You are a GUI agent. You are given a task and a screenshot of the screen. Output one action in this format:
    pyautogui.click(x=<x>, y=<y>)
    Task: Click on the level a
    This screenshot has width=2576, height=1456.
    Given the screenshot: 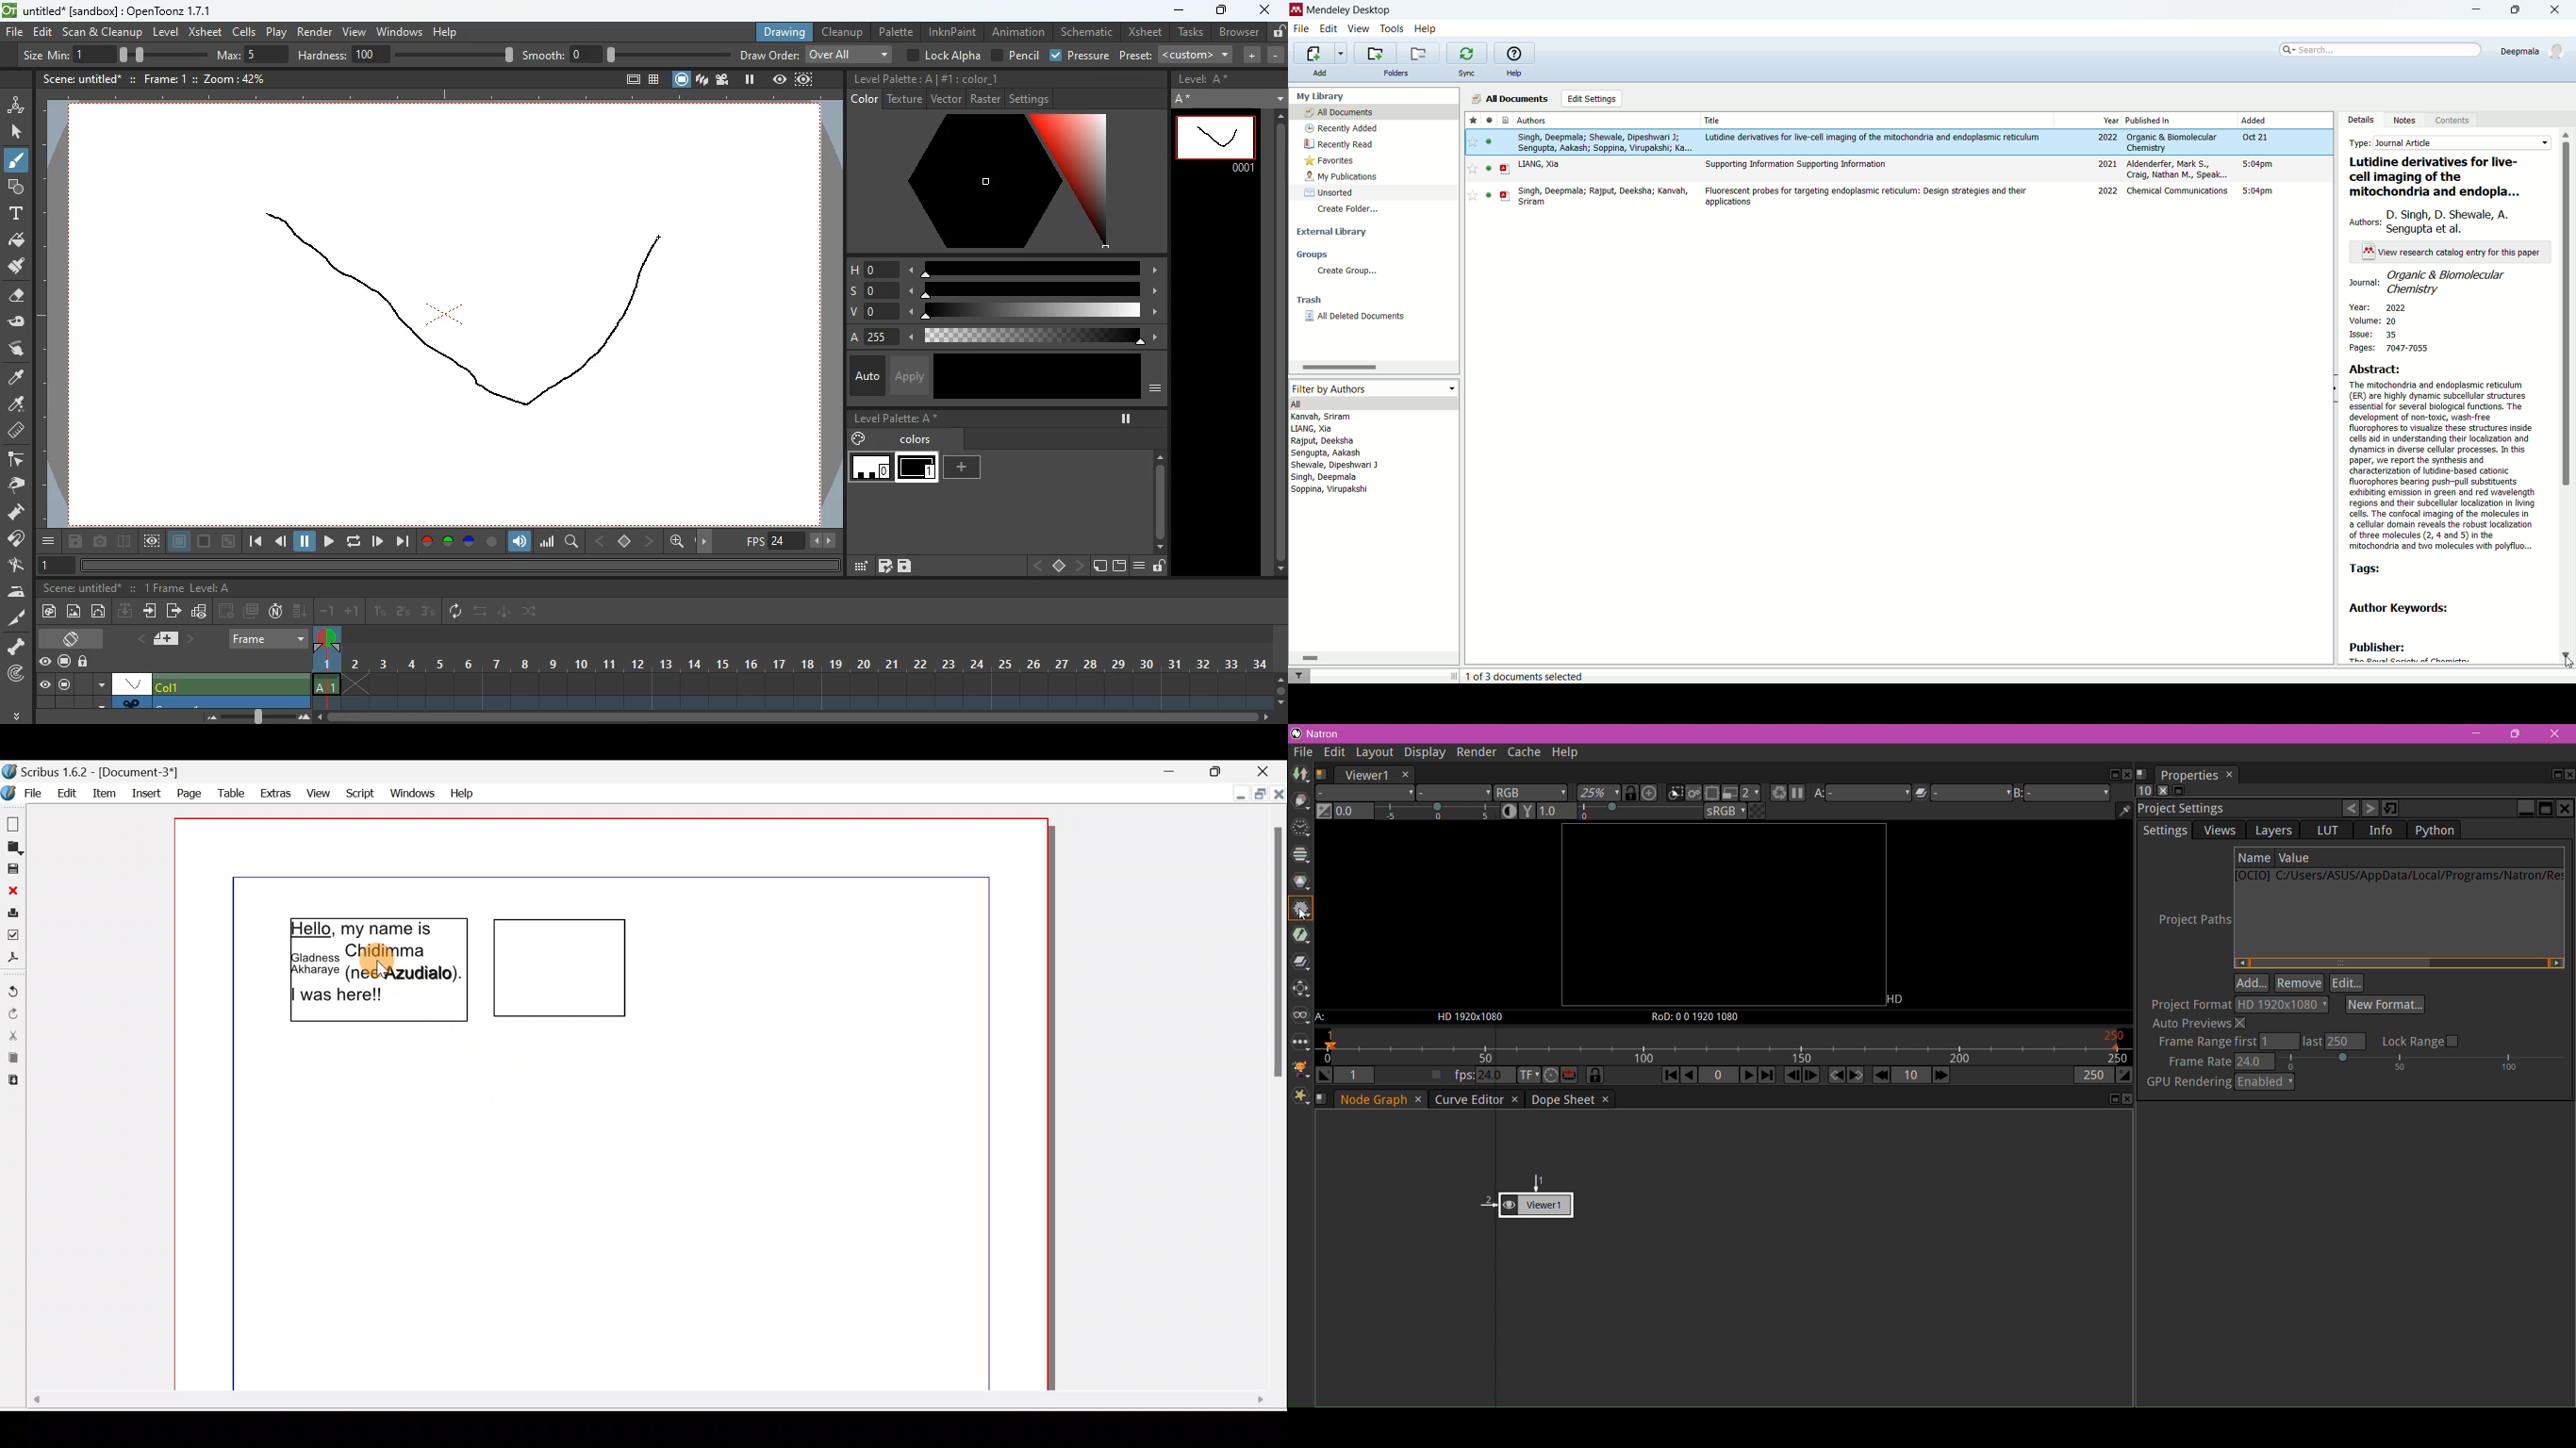 What is the action you would take?
    pyautogui.click(x=1208, y=79)
    